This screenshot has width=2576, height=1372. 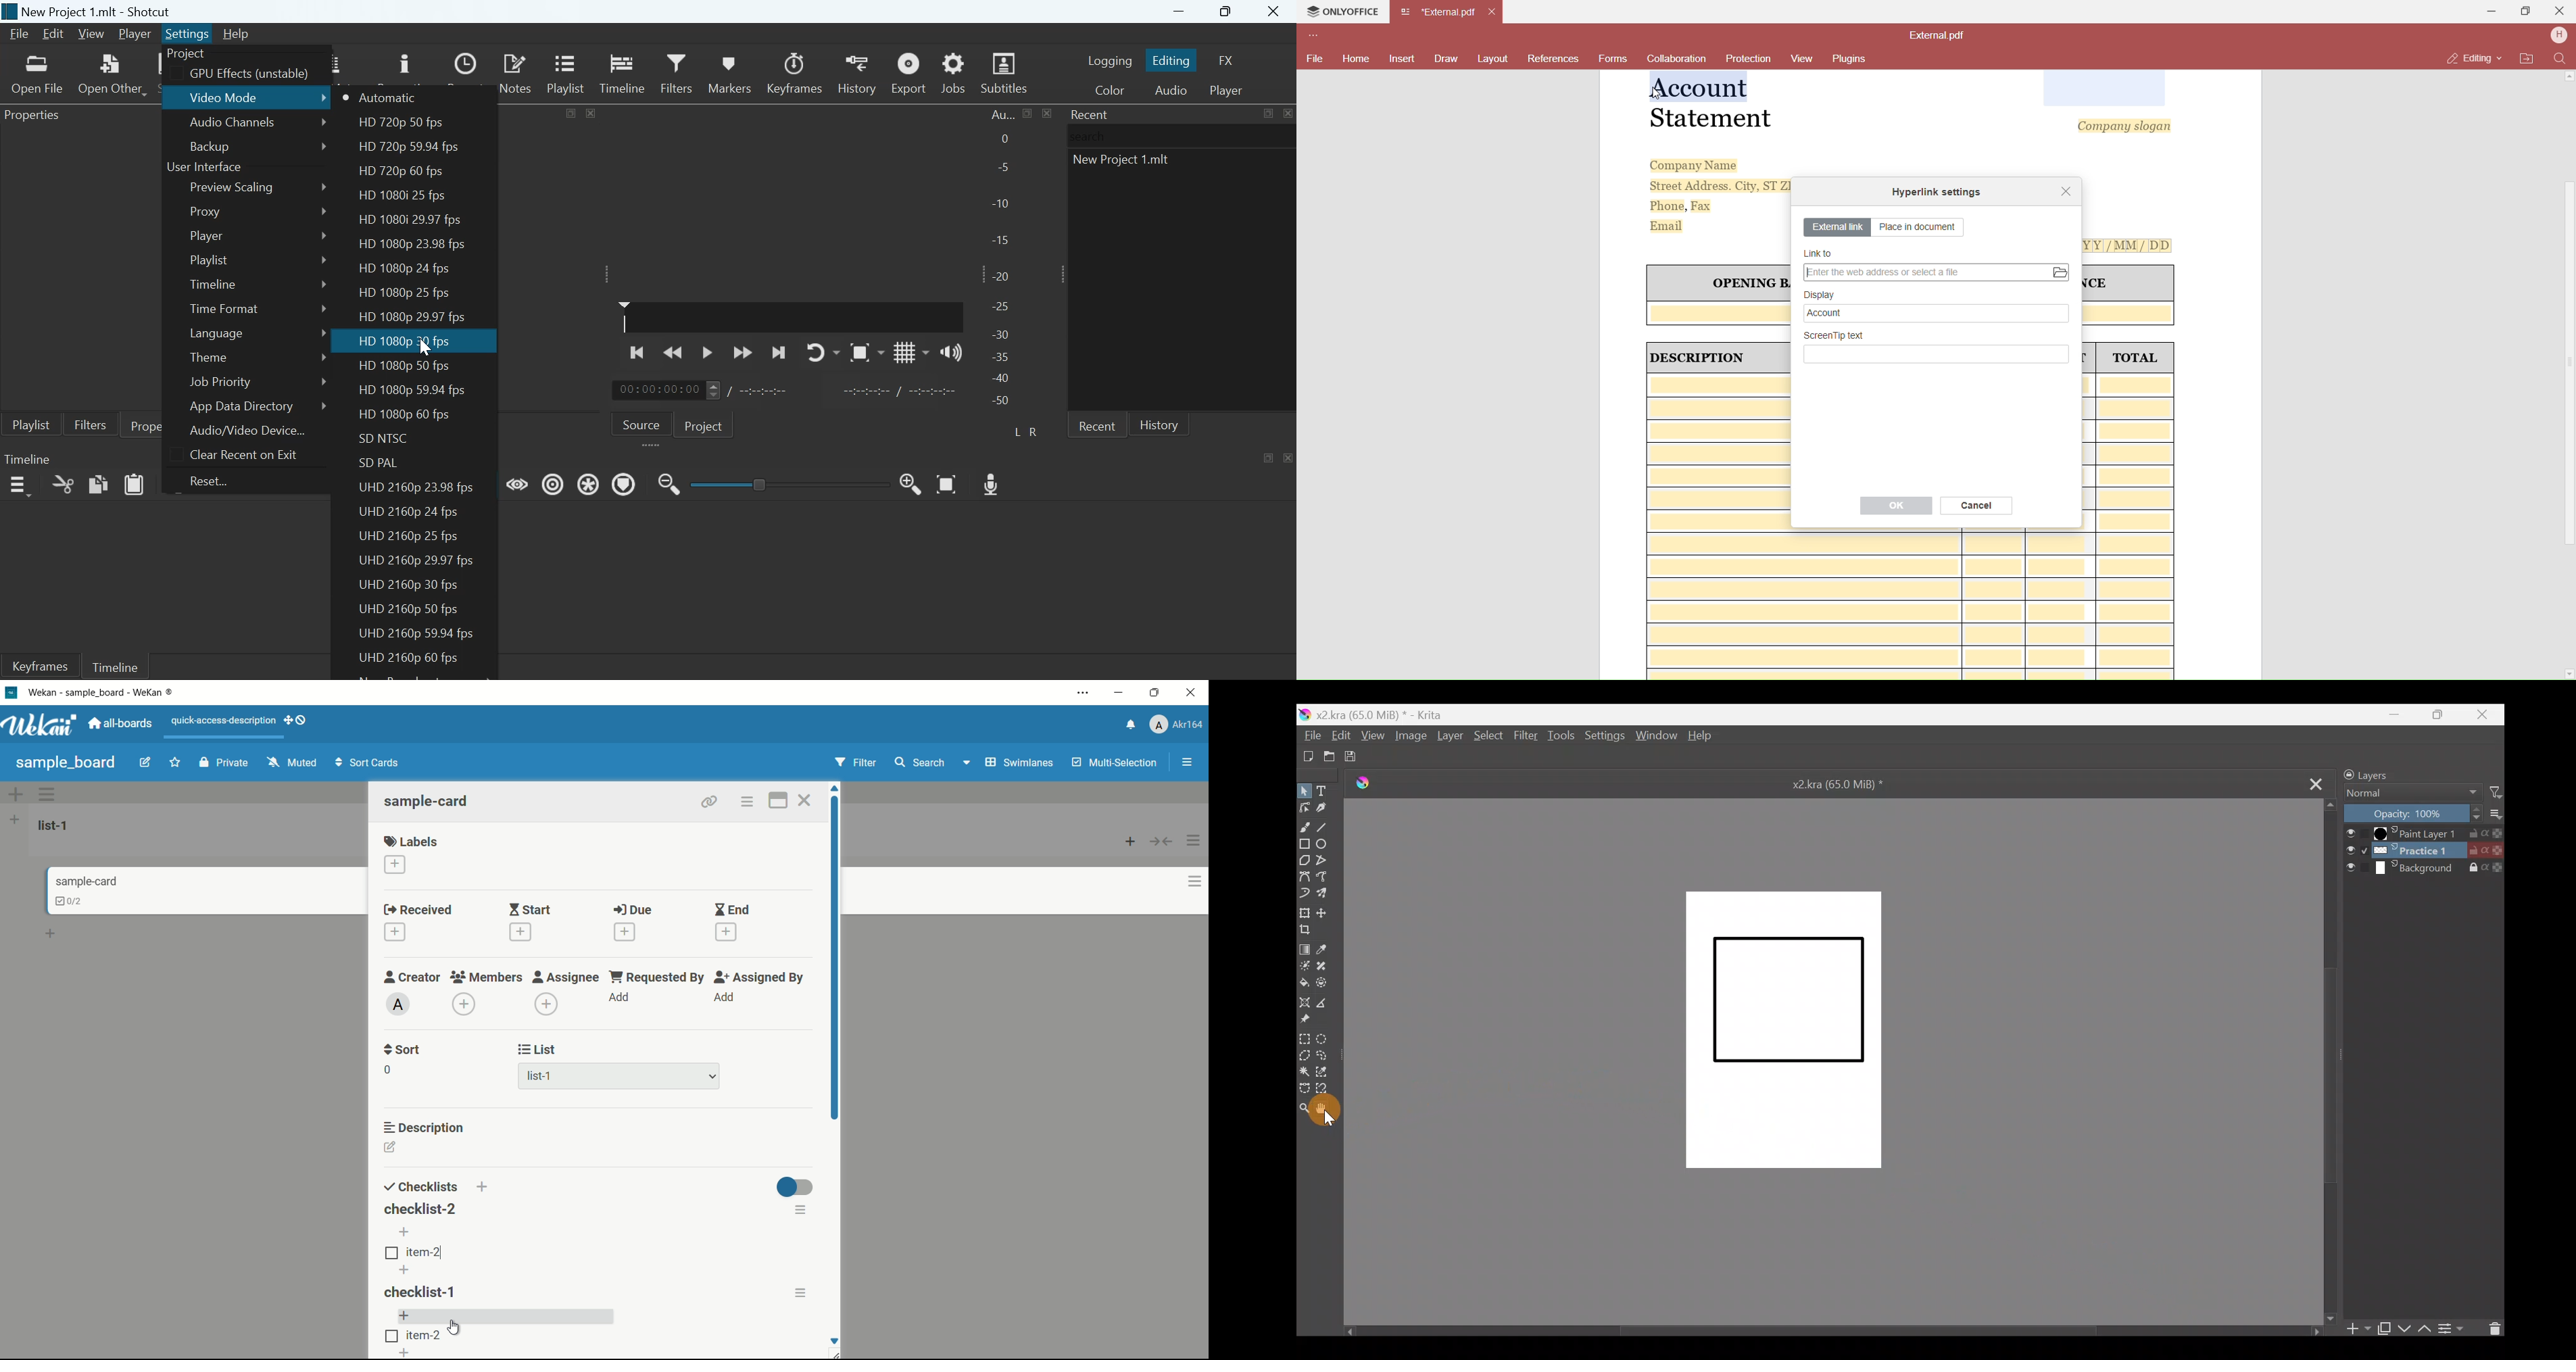 I want to click on Close, so click(x=1288, y=457).